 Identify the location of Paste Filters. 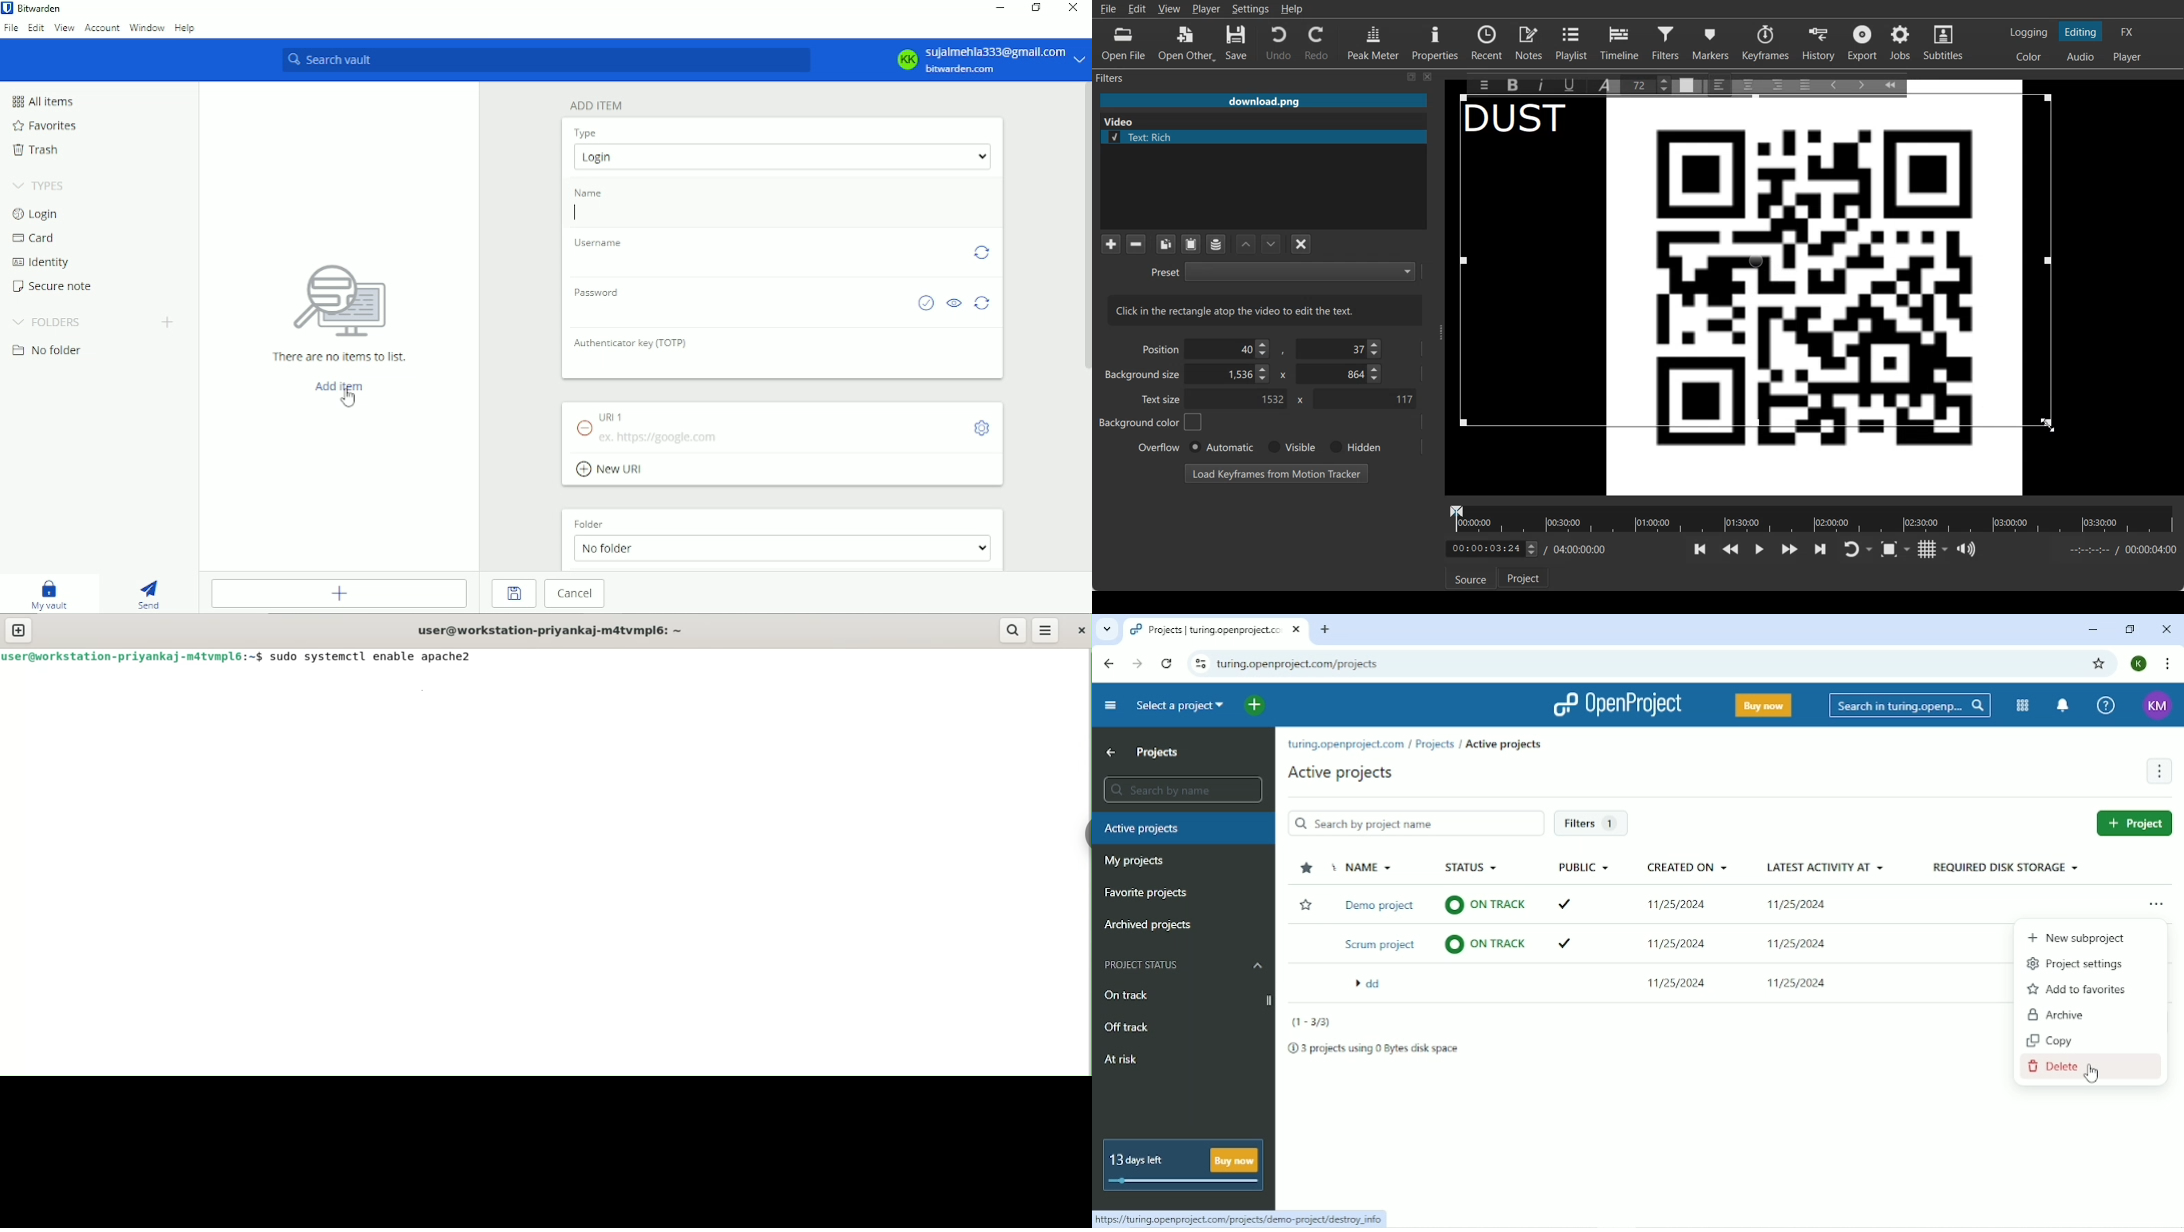
(1191, 245).